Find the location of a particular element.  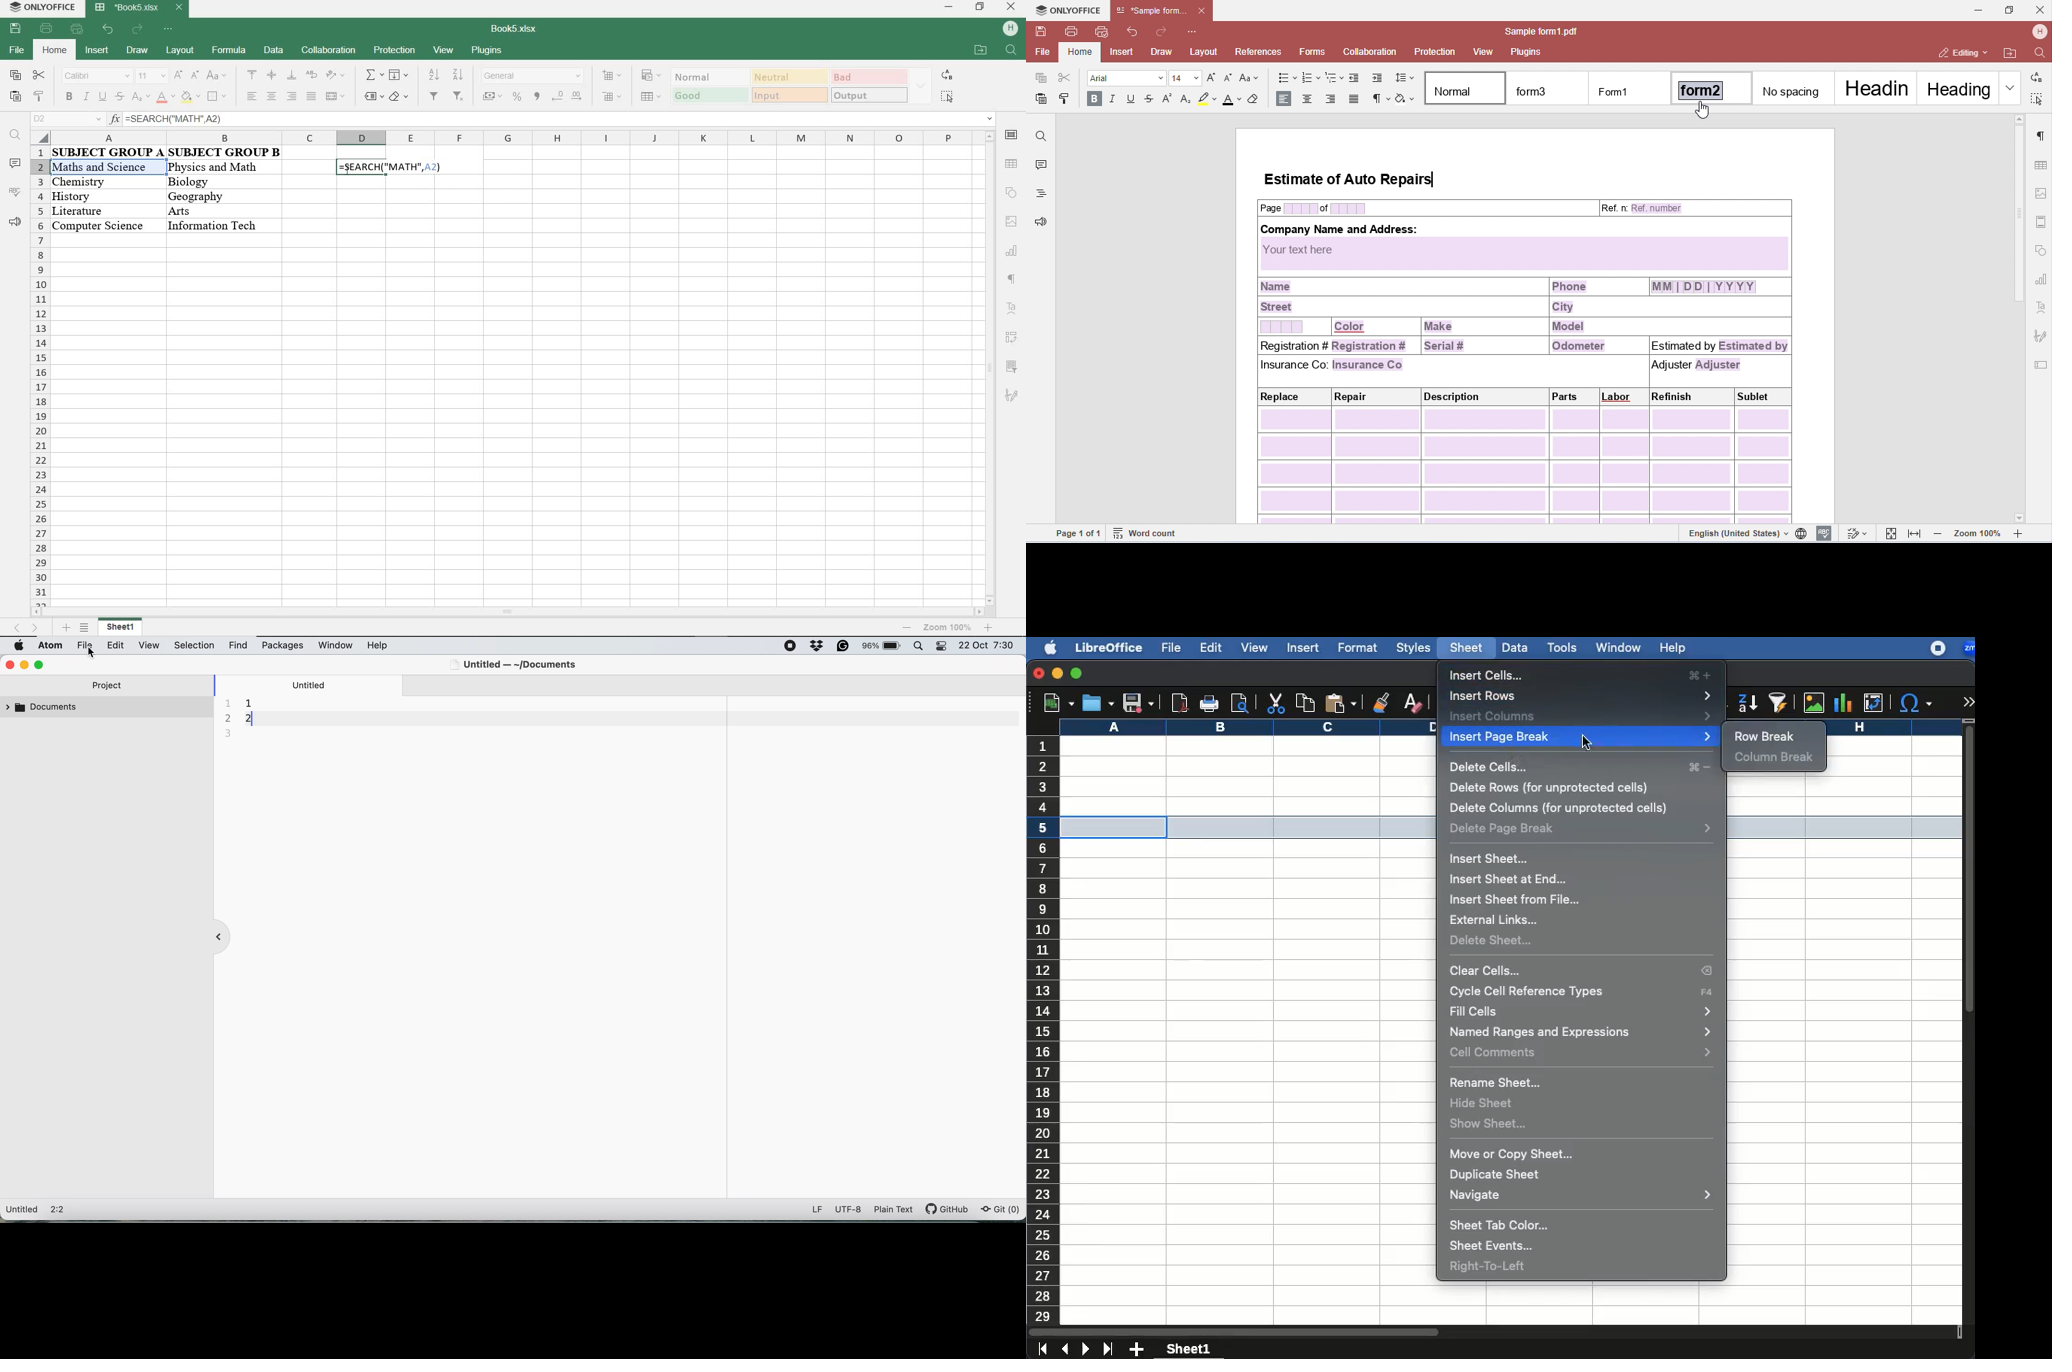

sort ascending is located at coordinates (432, 75).